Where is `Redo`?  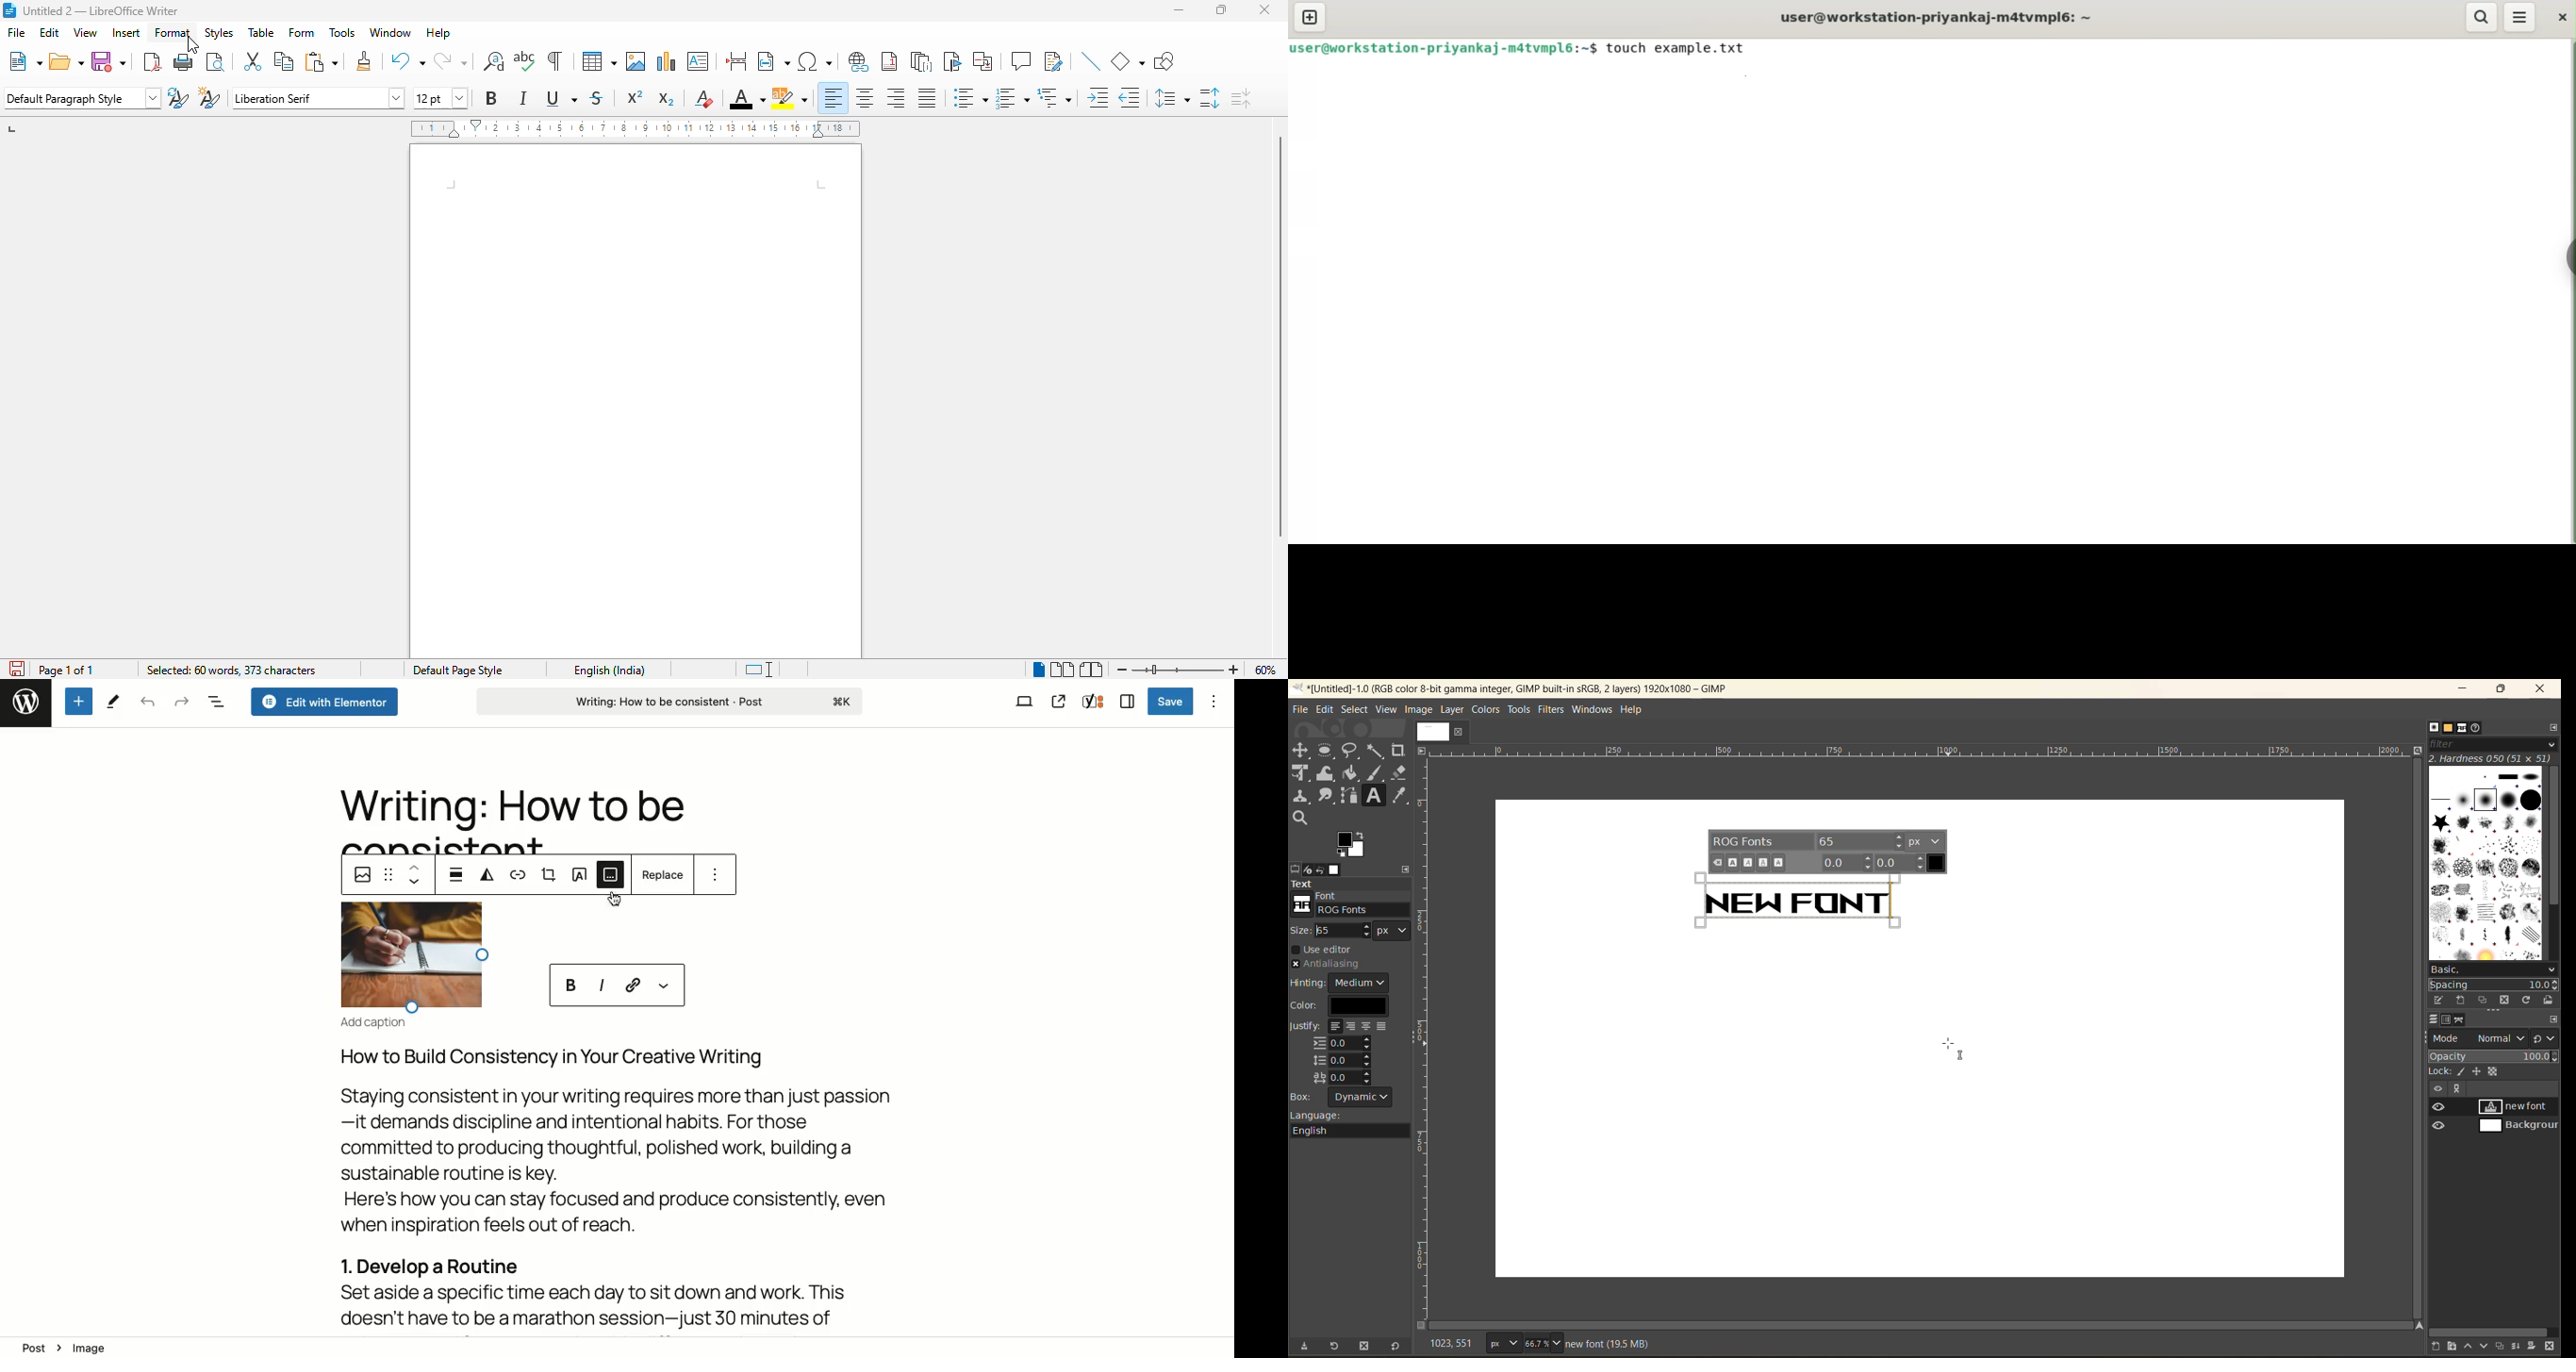
Redo is located at coordinates (179, 700).